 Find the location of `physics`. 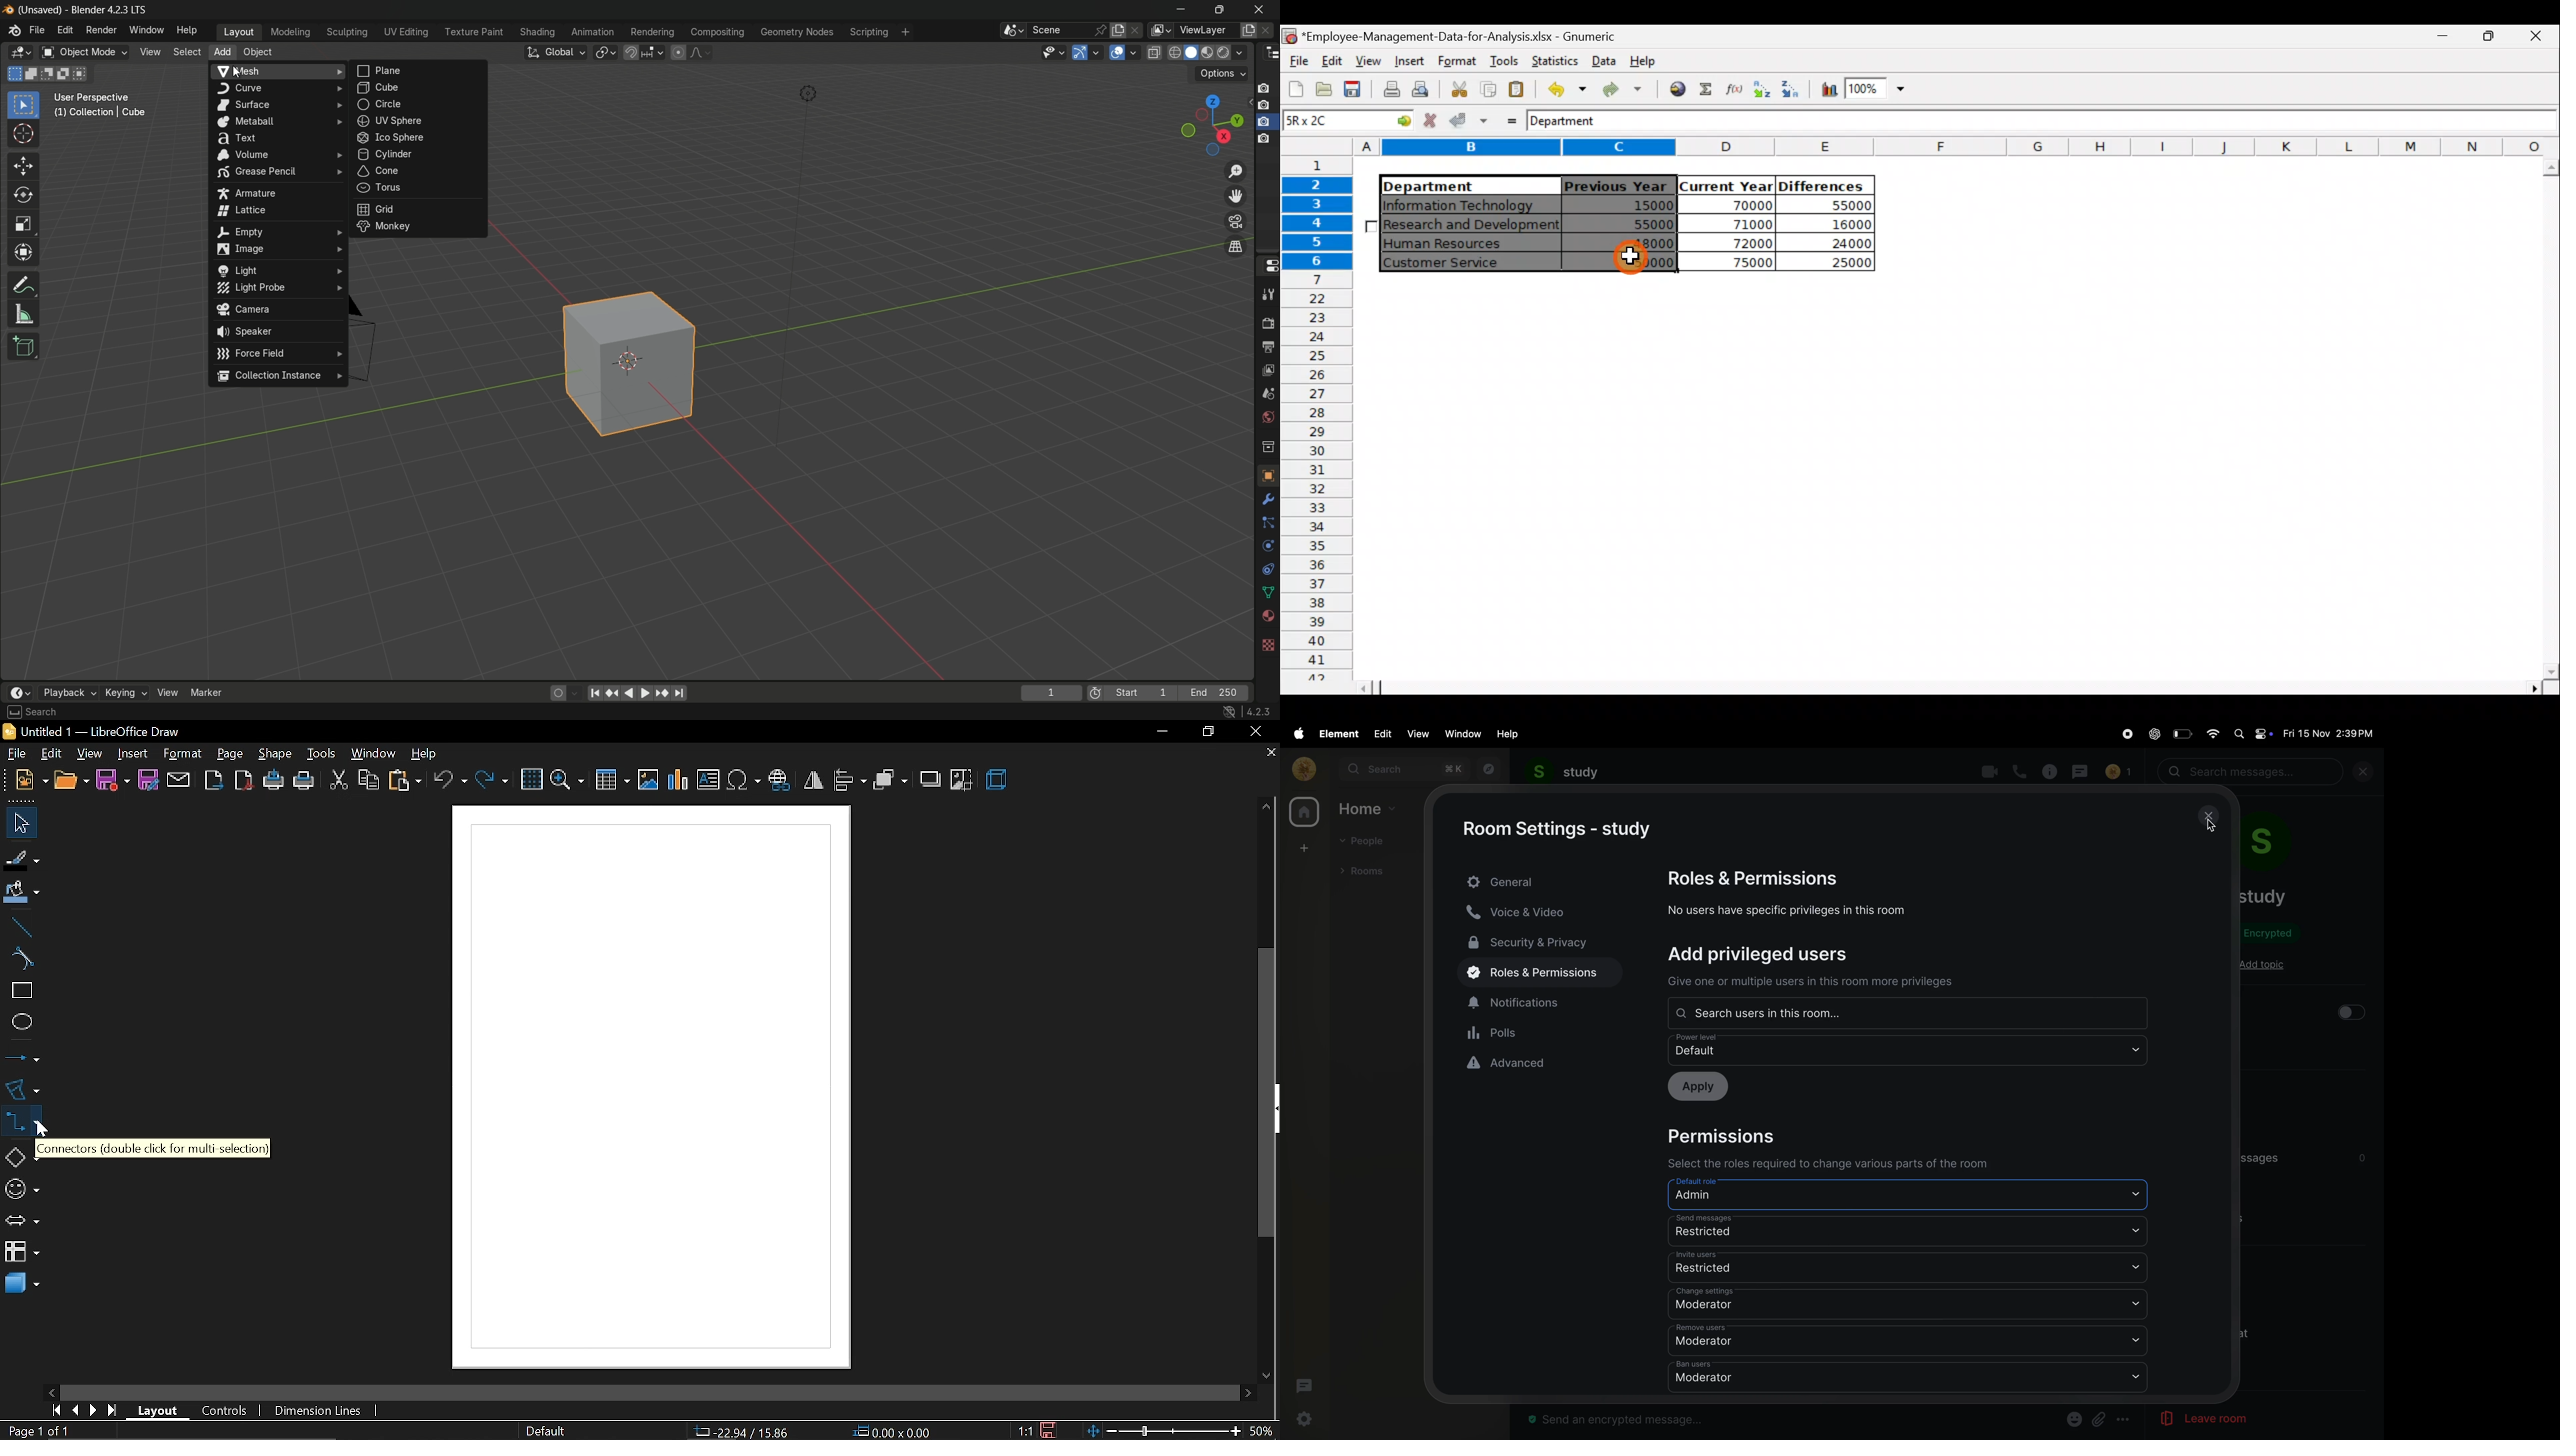

physics is located at coordinates (1267, 547).